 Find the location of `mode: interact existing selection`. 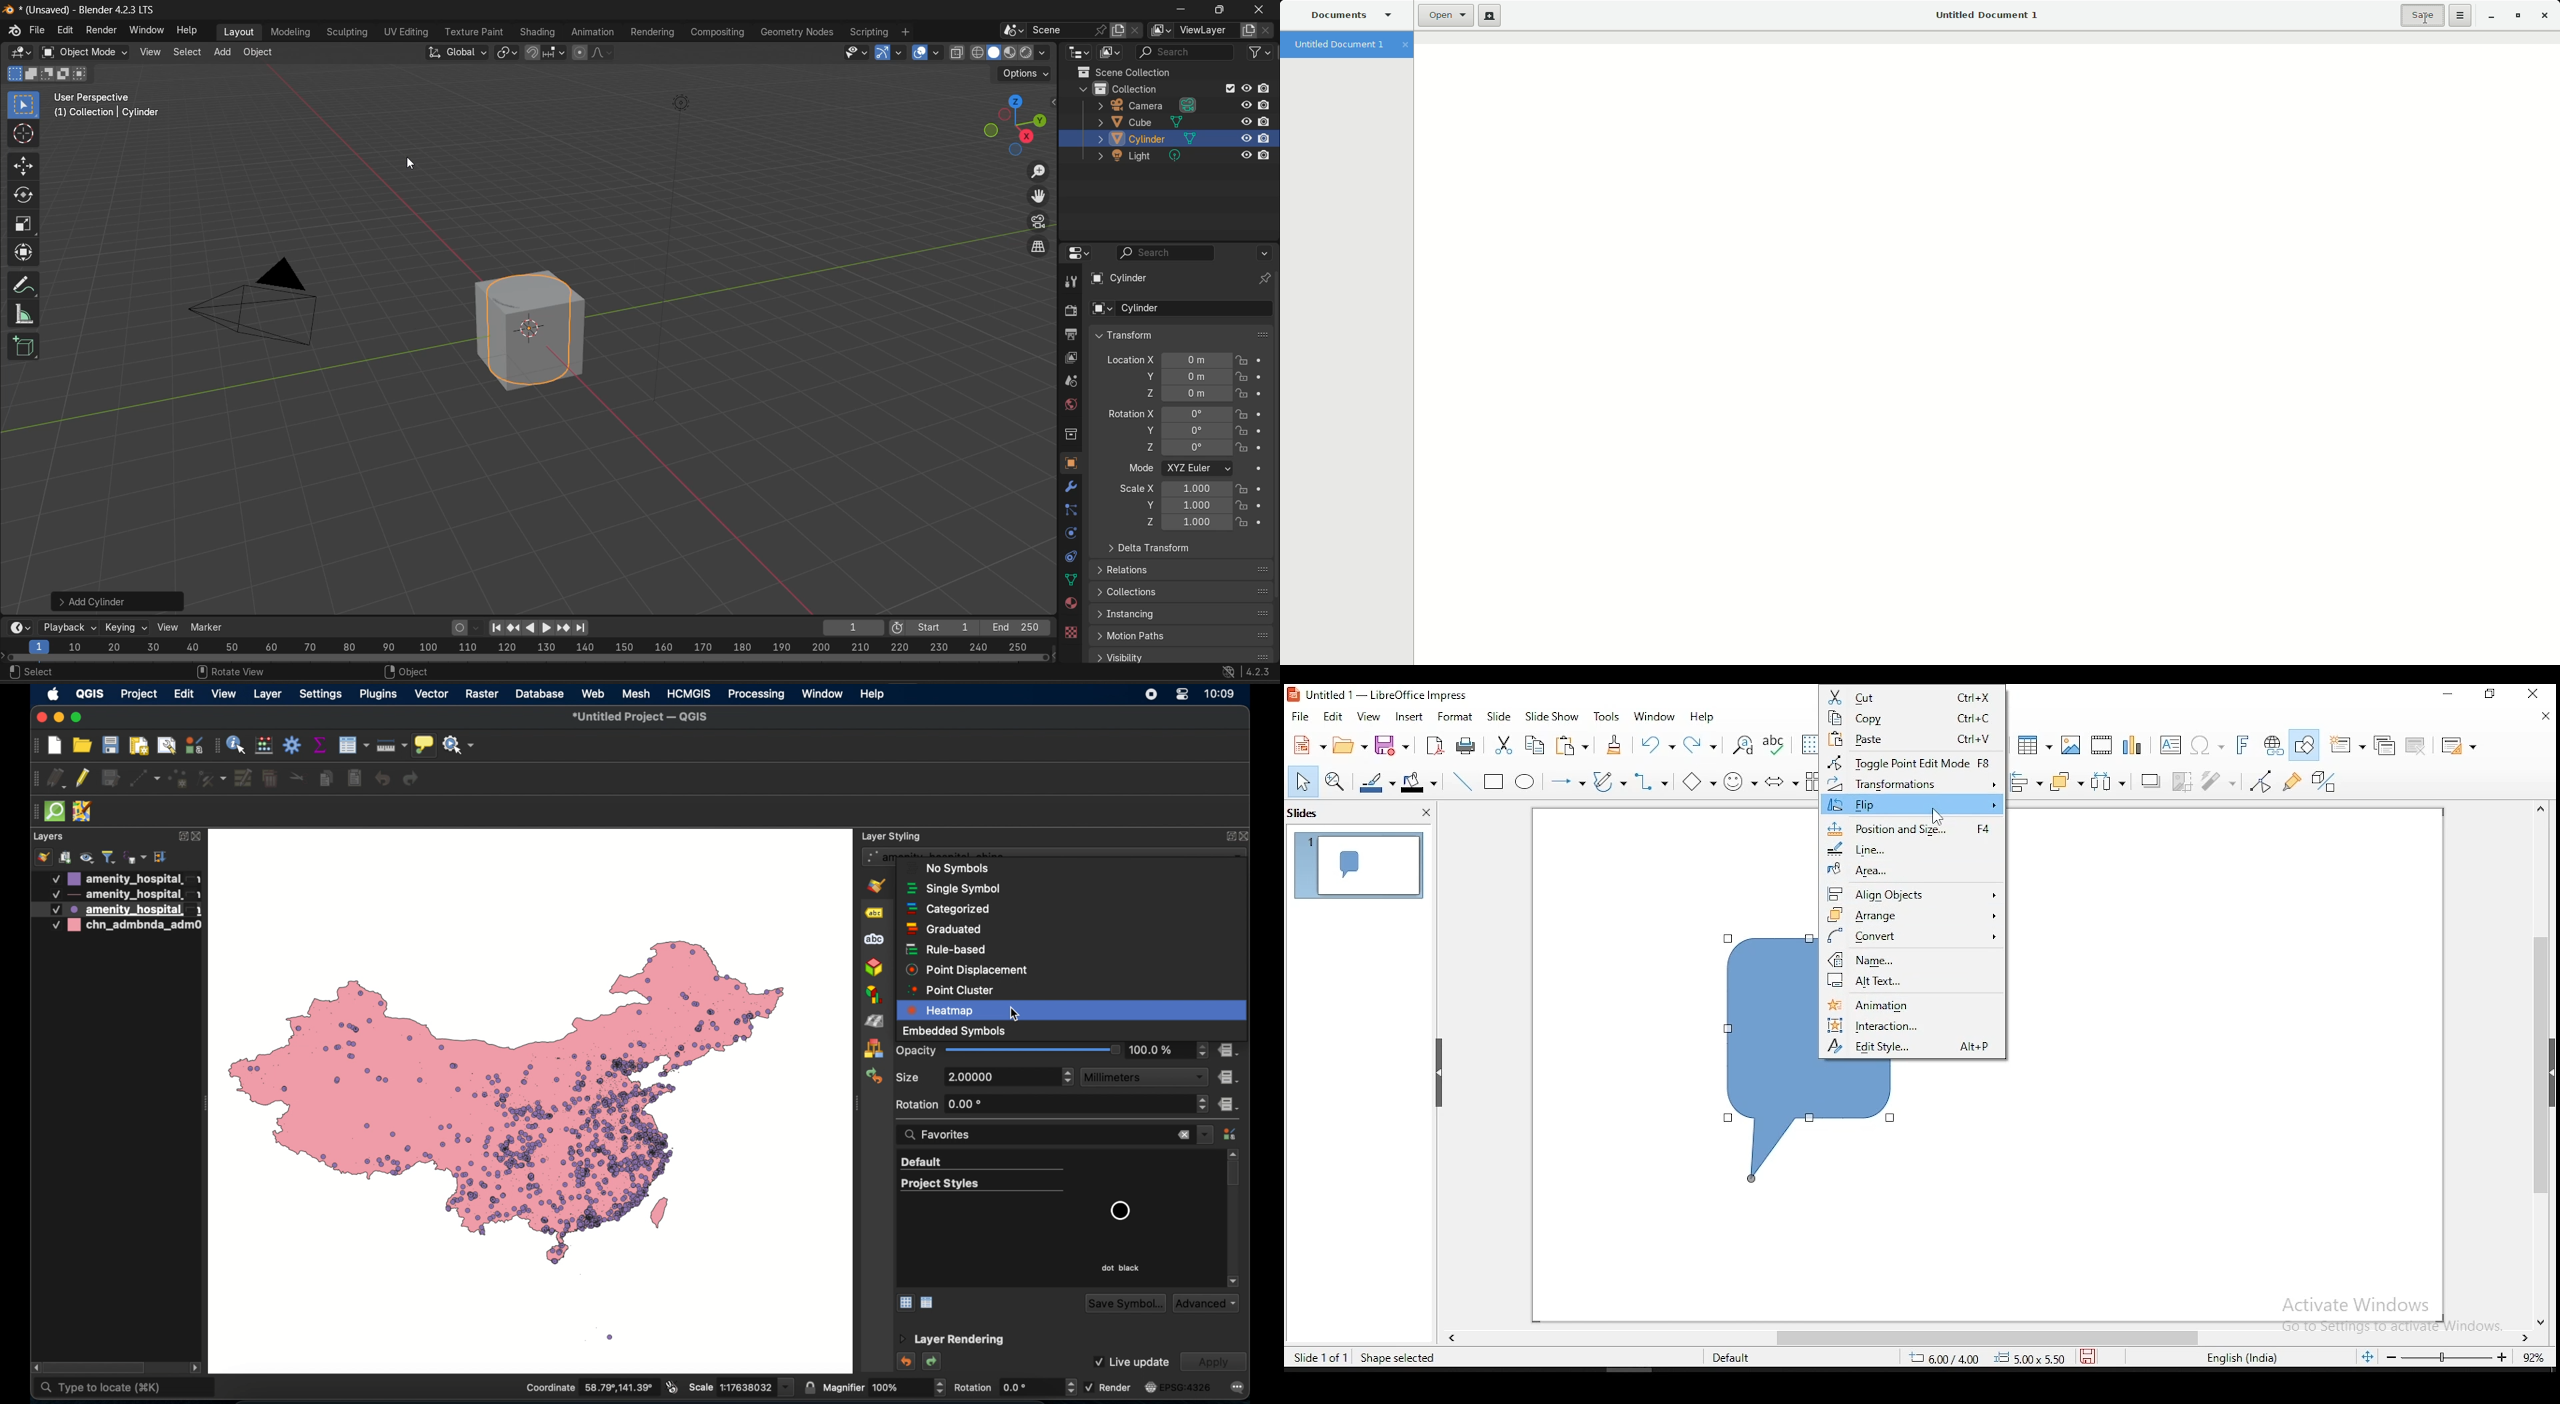

mode: interact existing selection is located at coordinates (81, 75).